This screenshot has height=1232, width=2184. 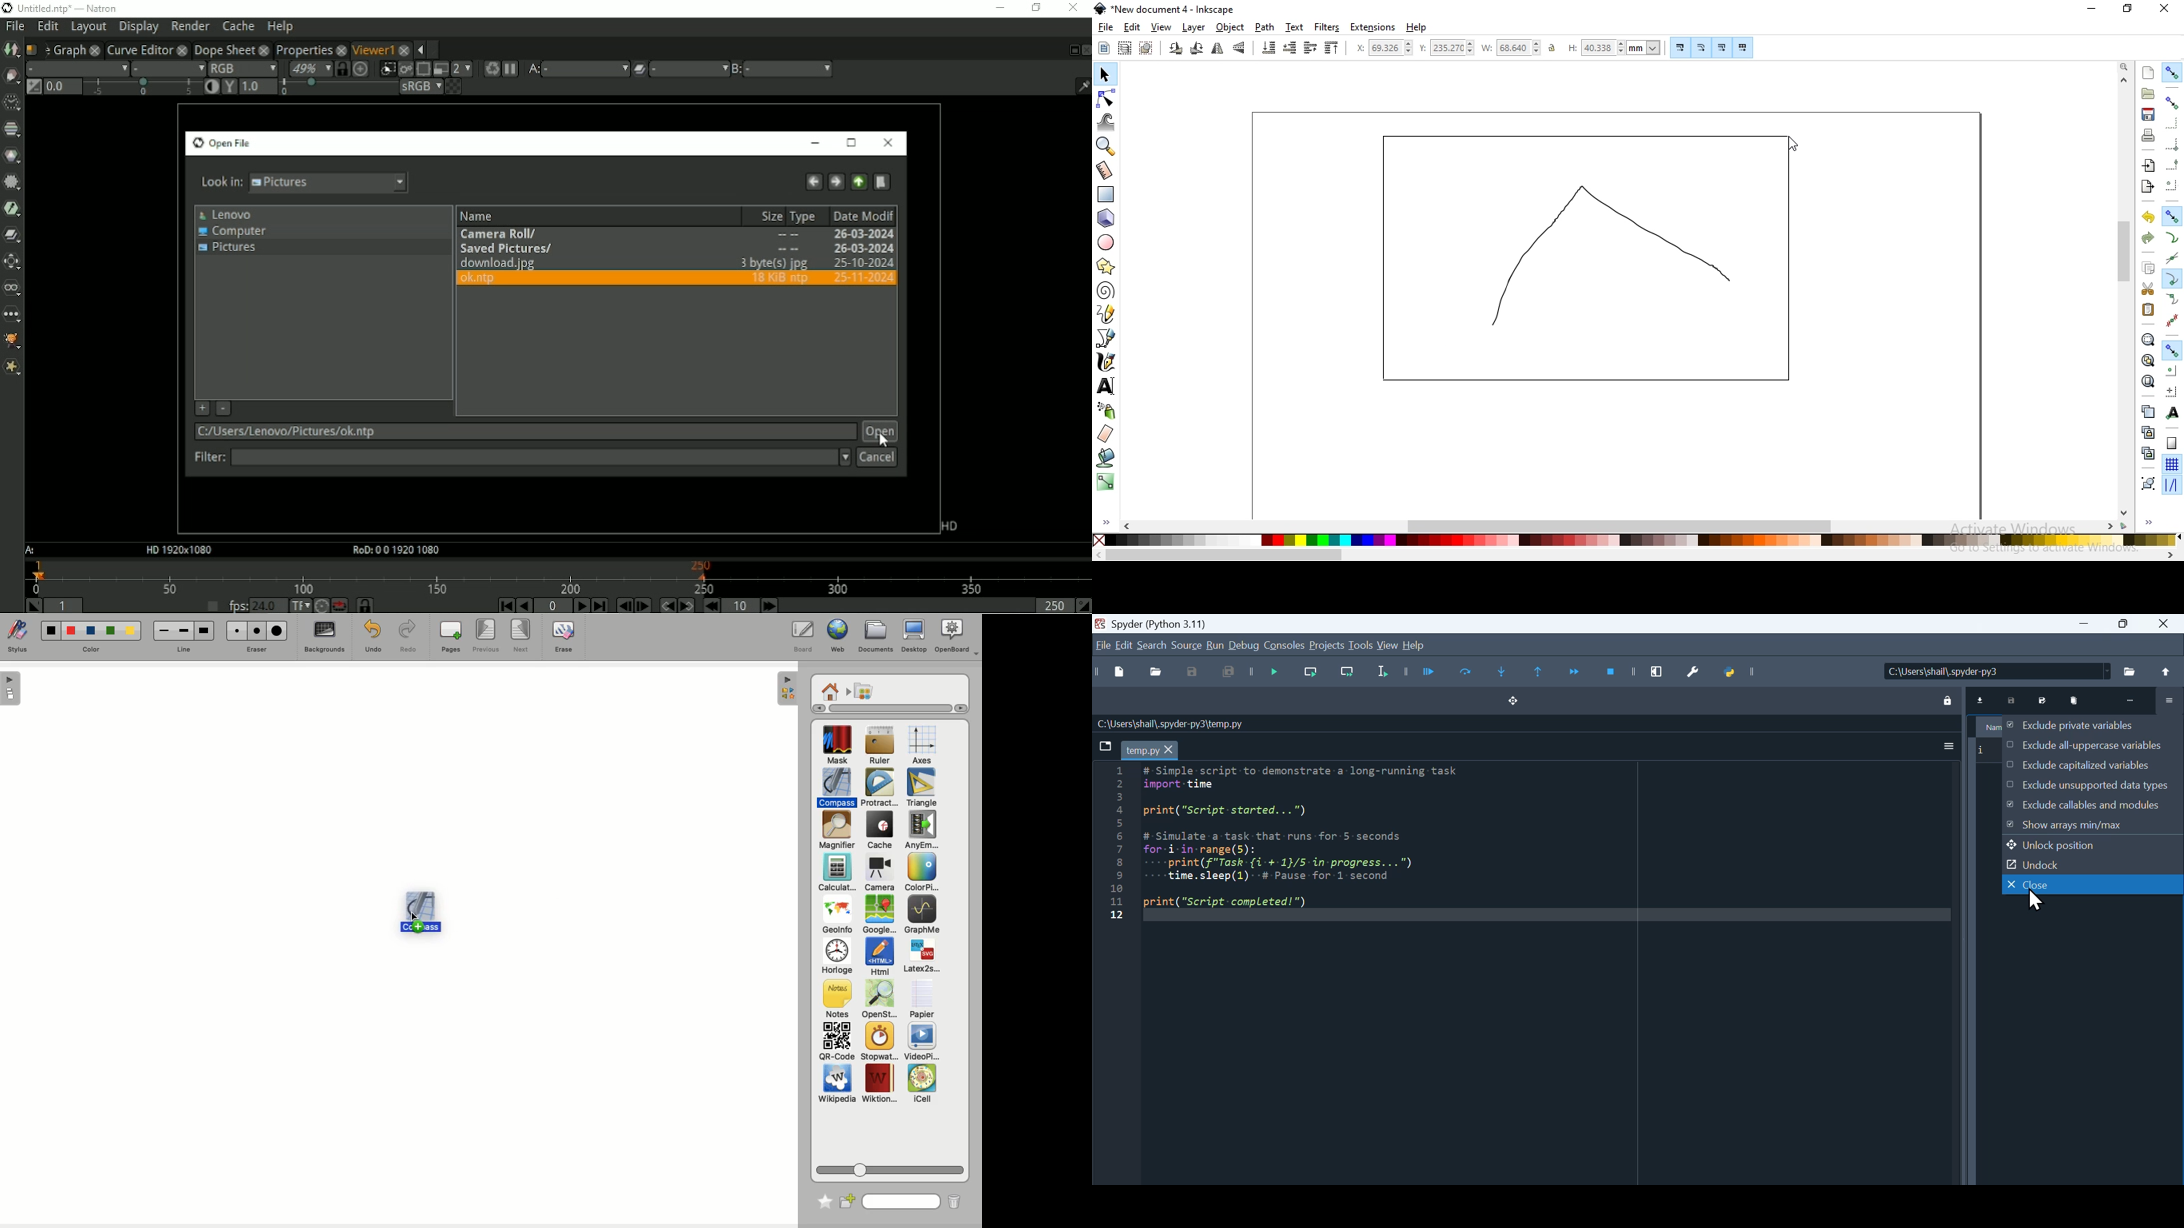 What do you see at coordinates (1217, 50) in the screenshot?
I see `flip horizontally` at bounding box center [1217, 50].